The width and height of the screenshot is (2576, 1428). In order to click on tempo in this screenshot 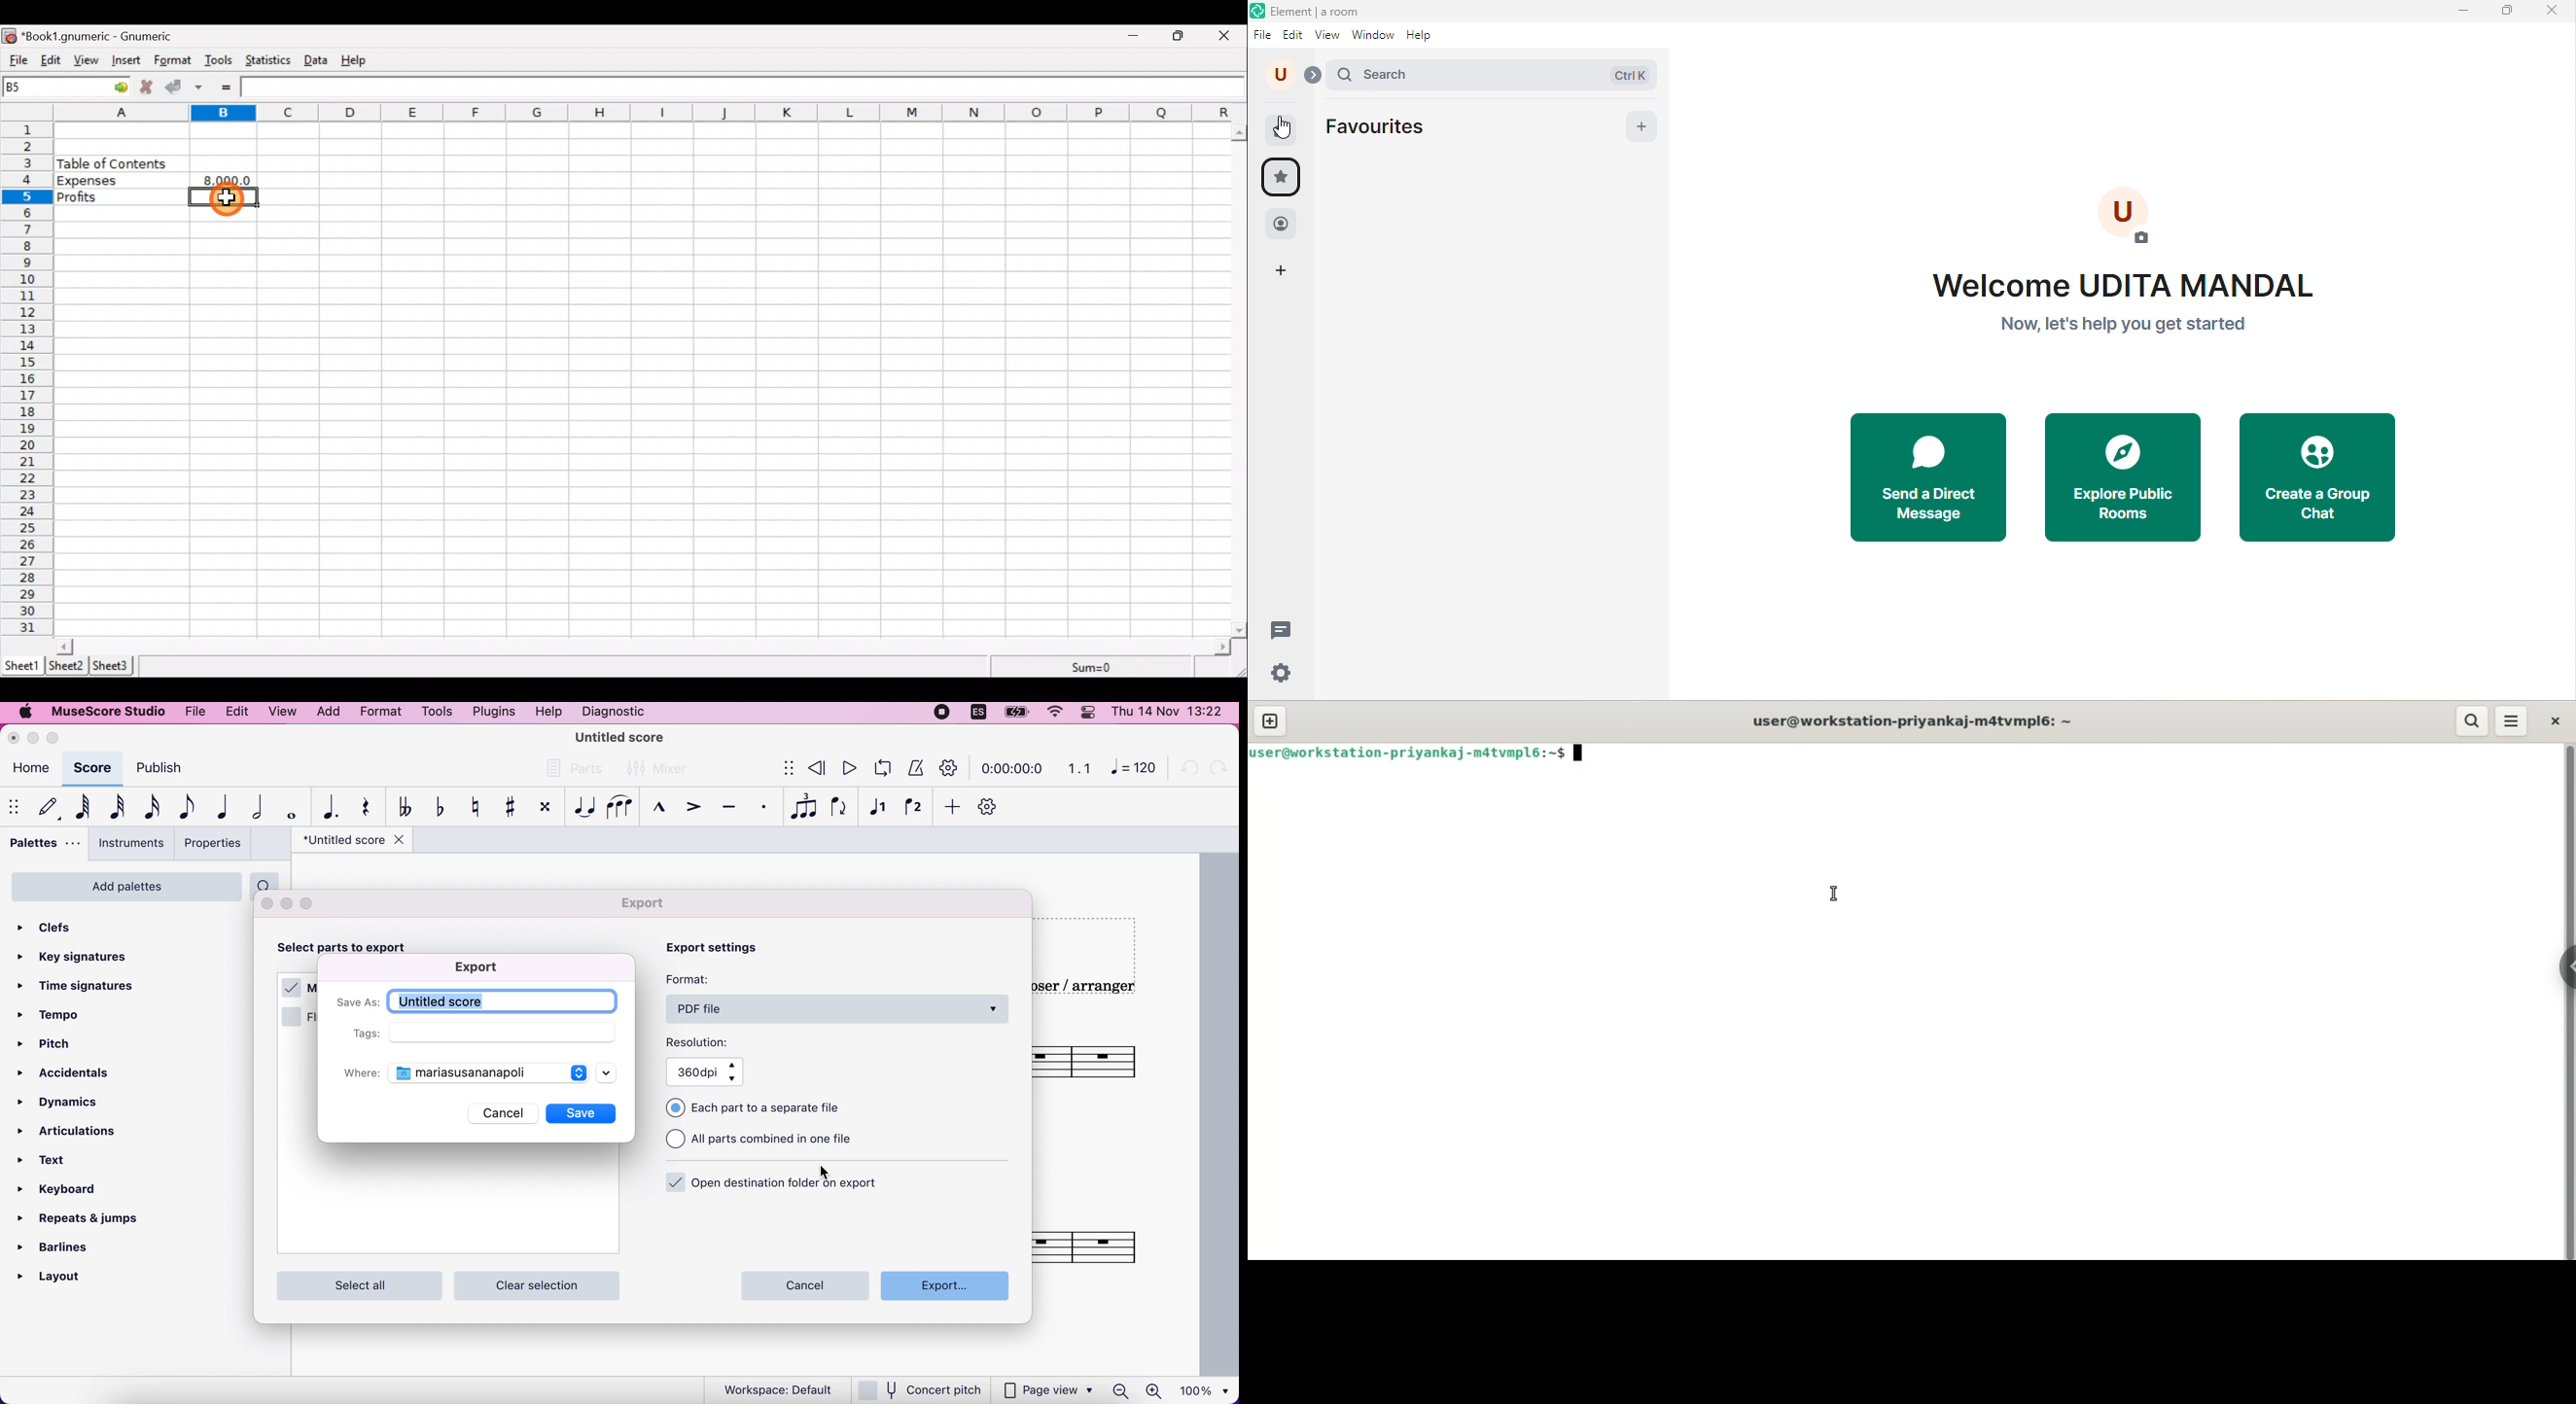, I will do `click(65, 1013)`.